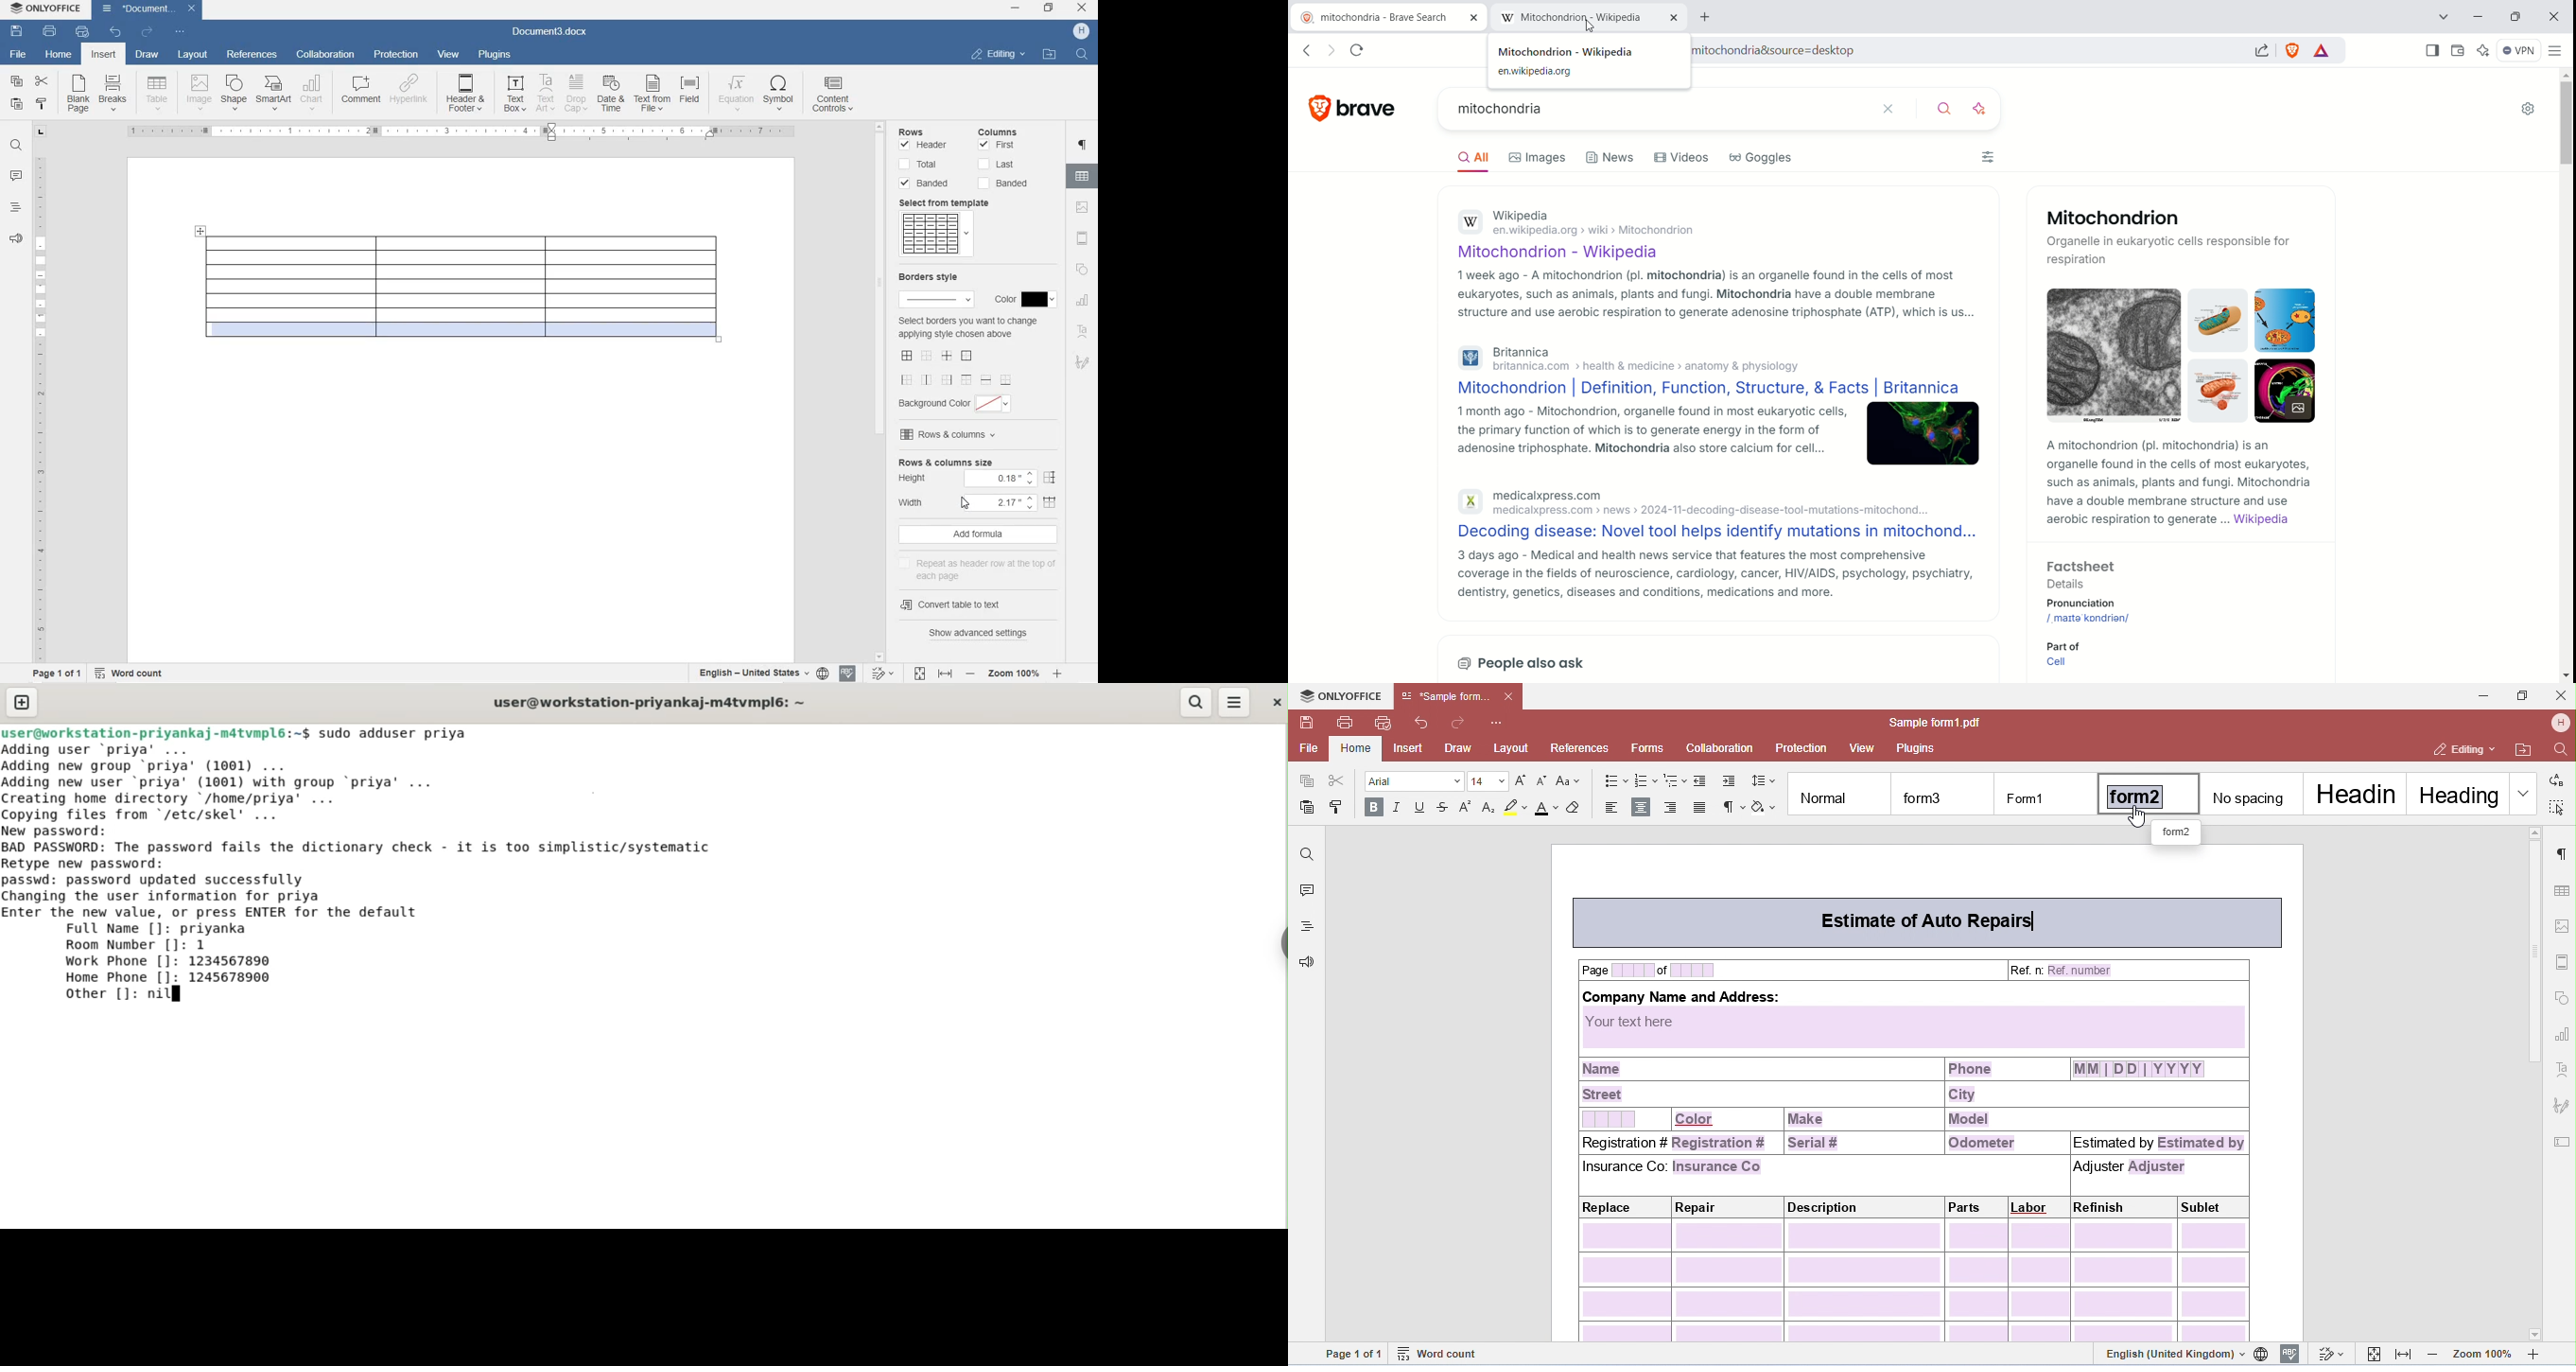 The width and height of the screenshot is (2576, 1372). What do you see at coordinates (931, 674) in the screenshot?
I see `FIT TO PAGE OR WIDTH` at bounding box center [931, 674].